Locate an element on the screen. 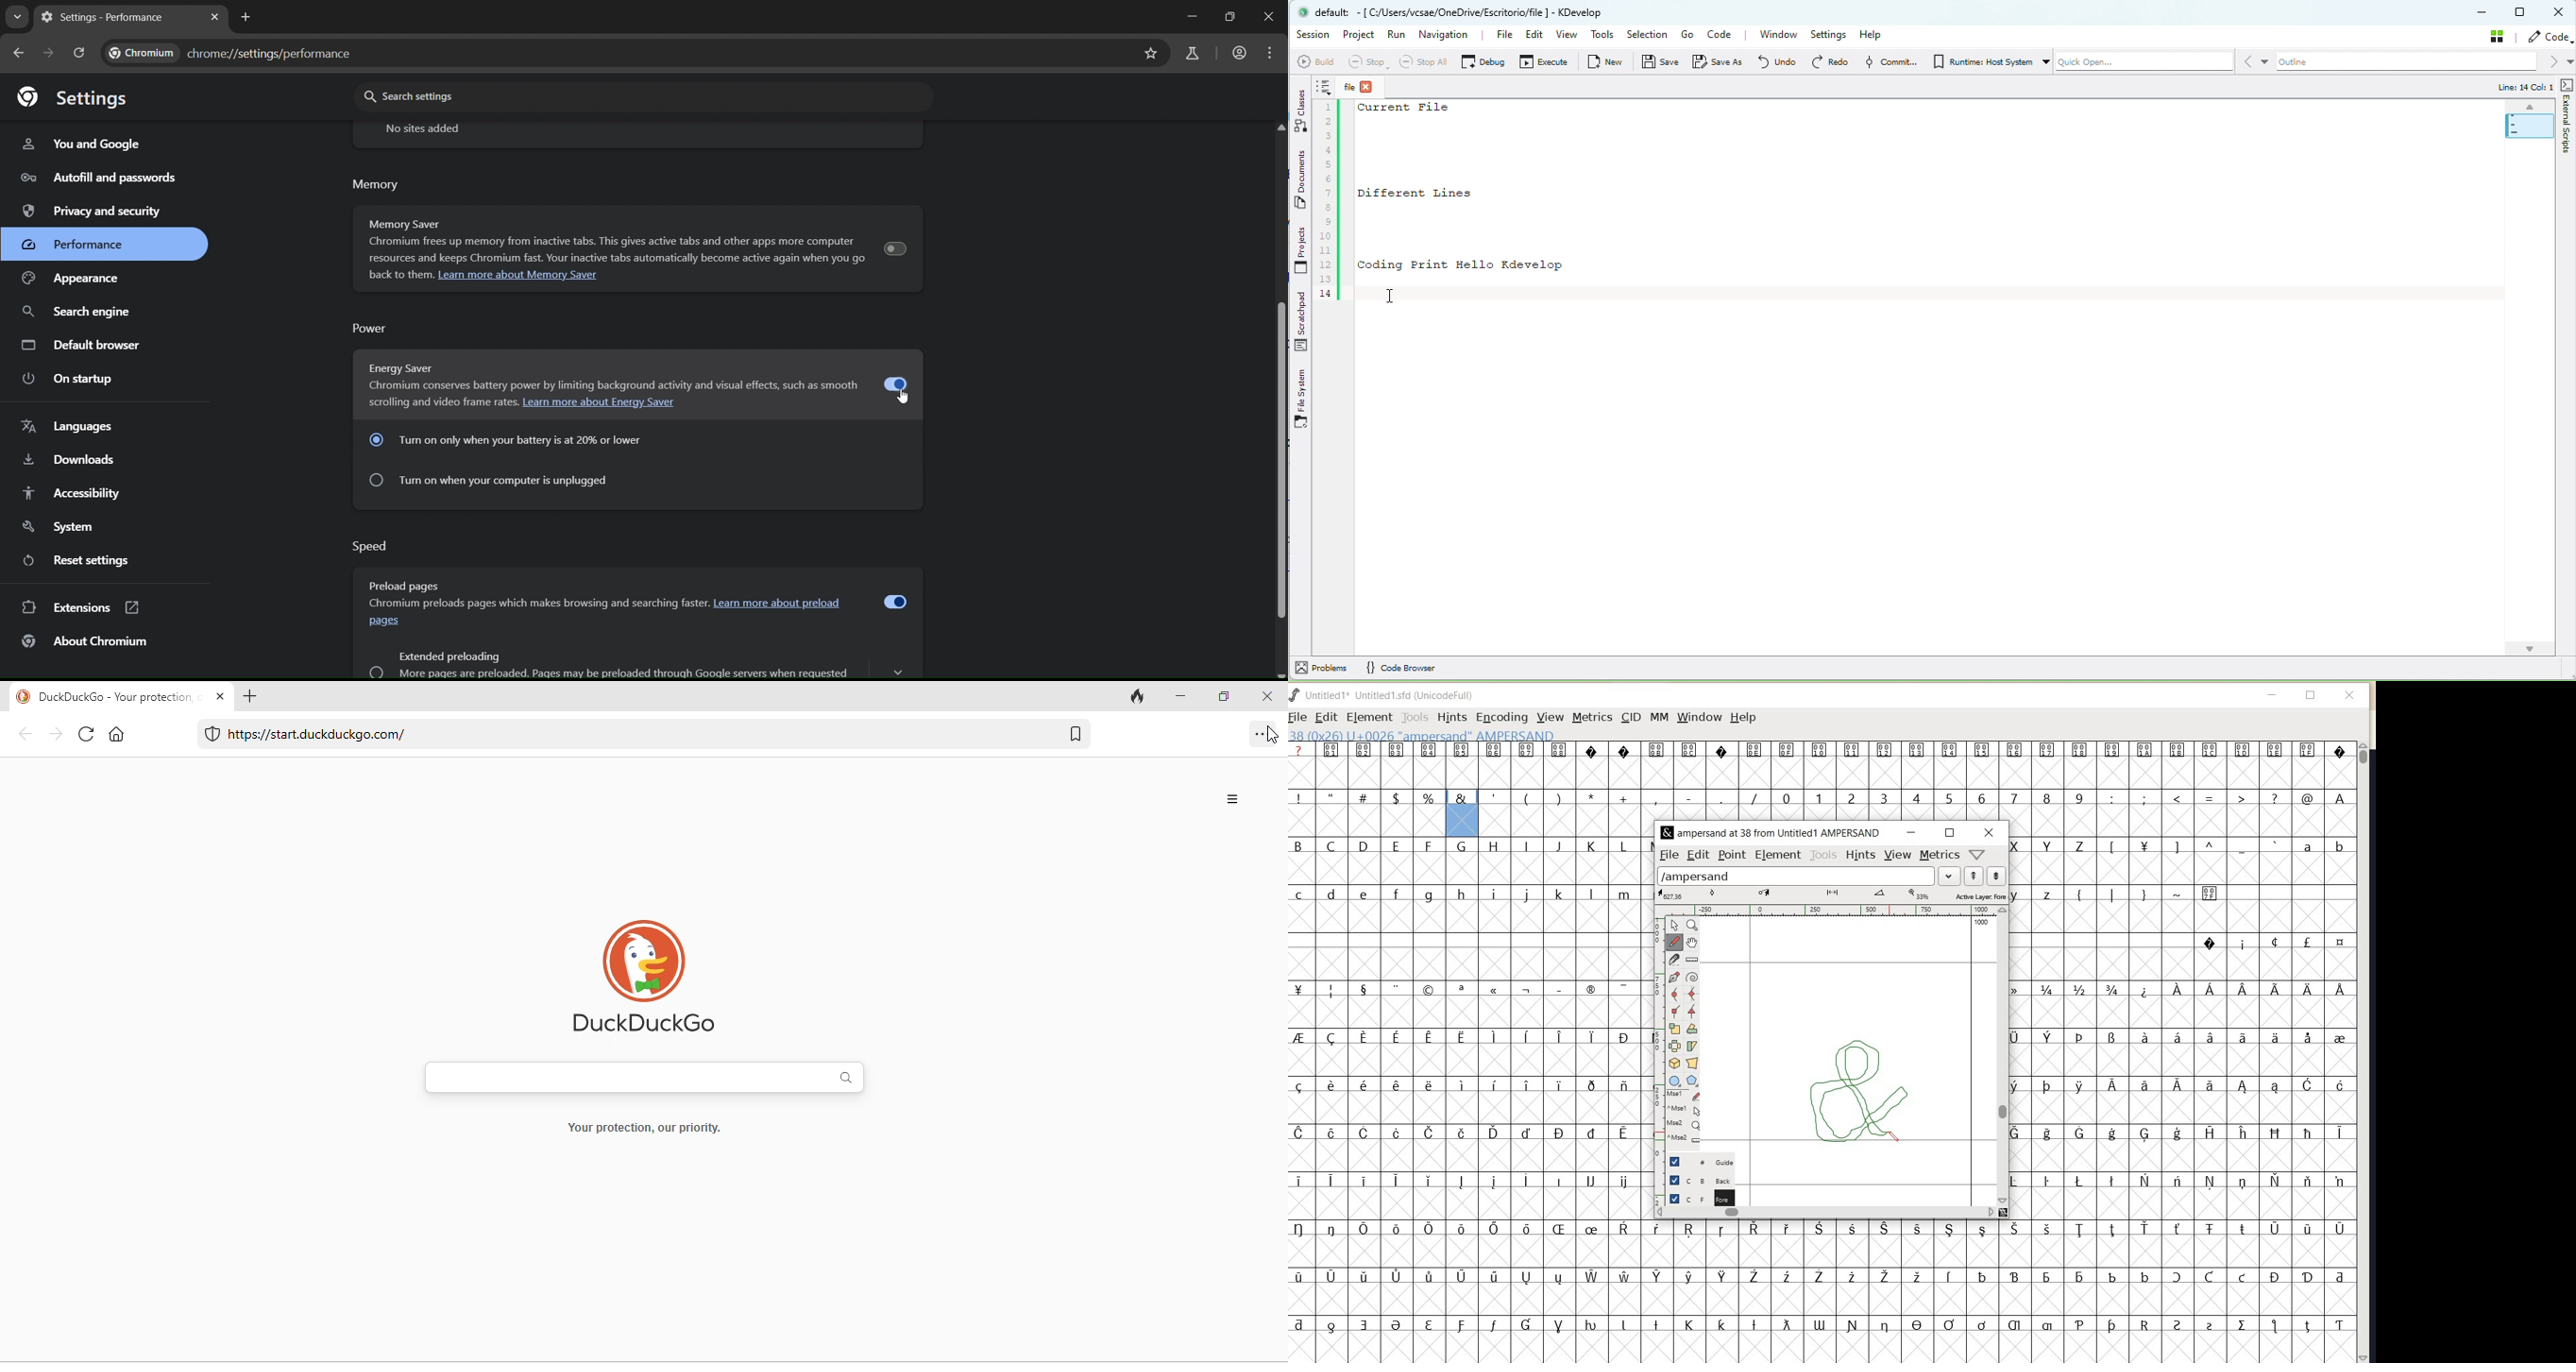 The height and width of the screenshot is (1372, 2576). add a point, then drag out its control points is located at coordinates (1673, 977).